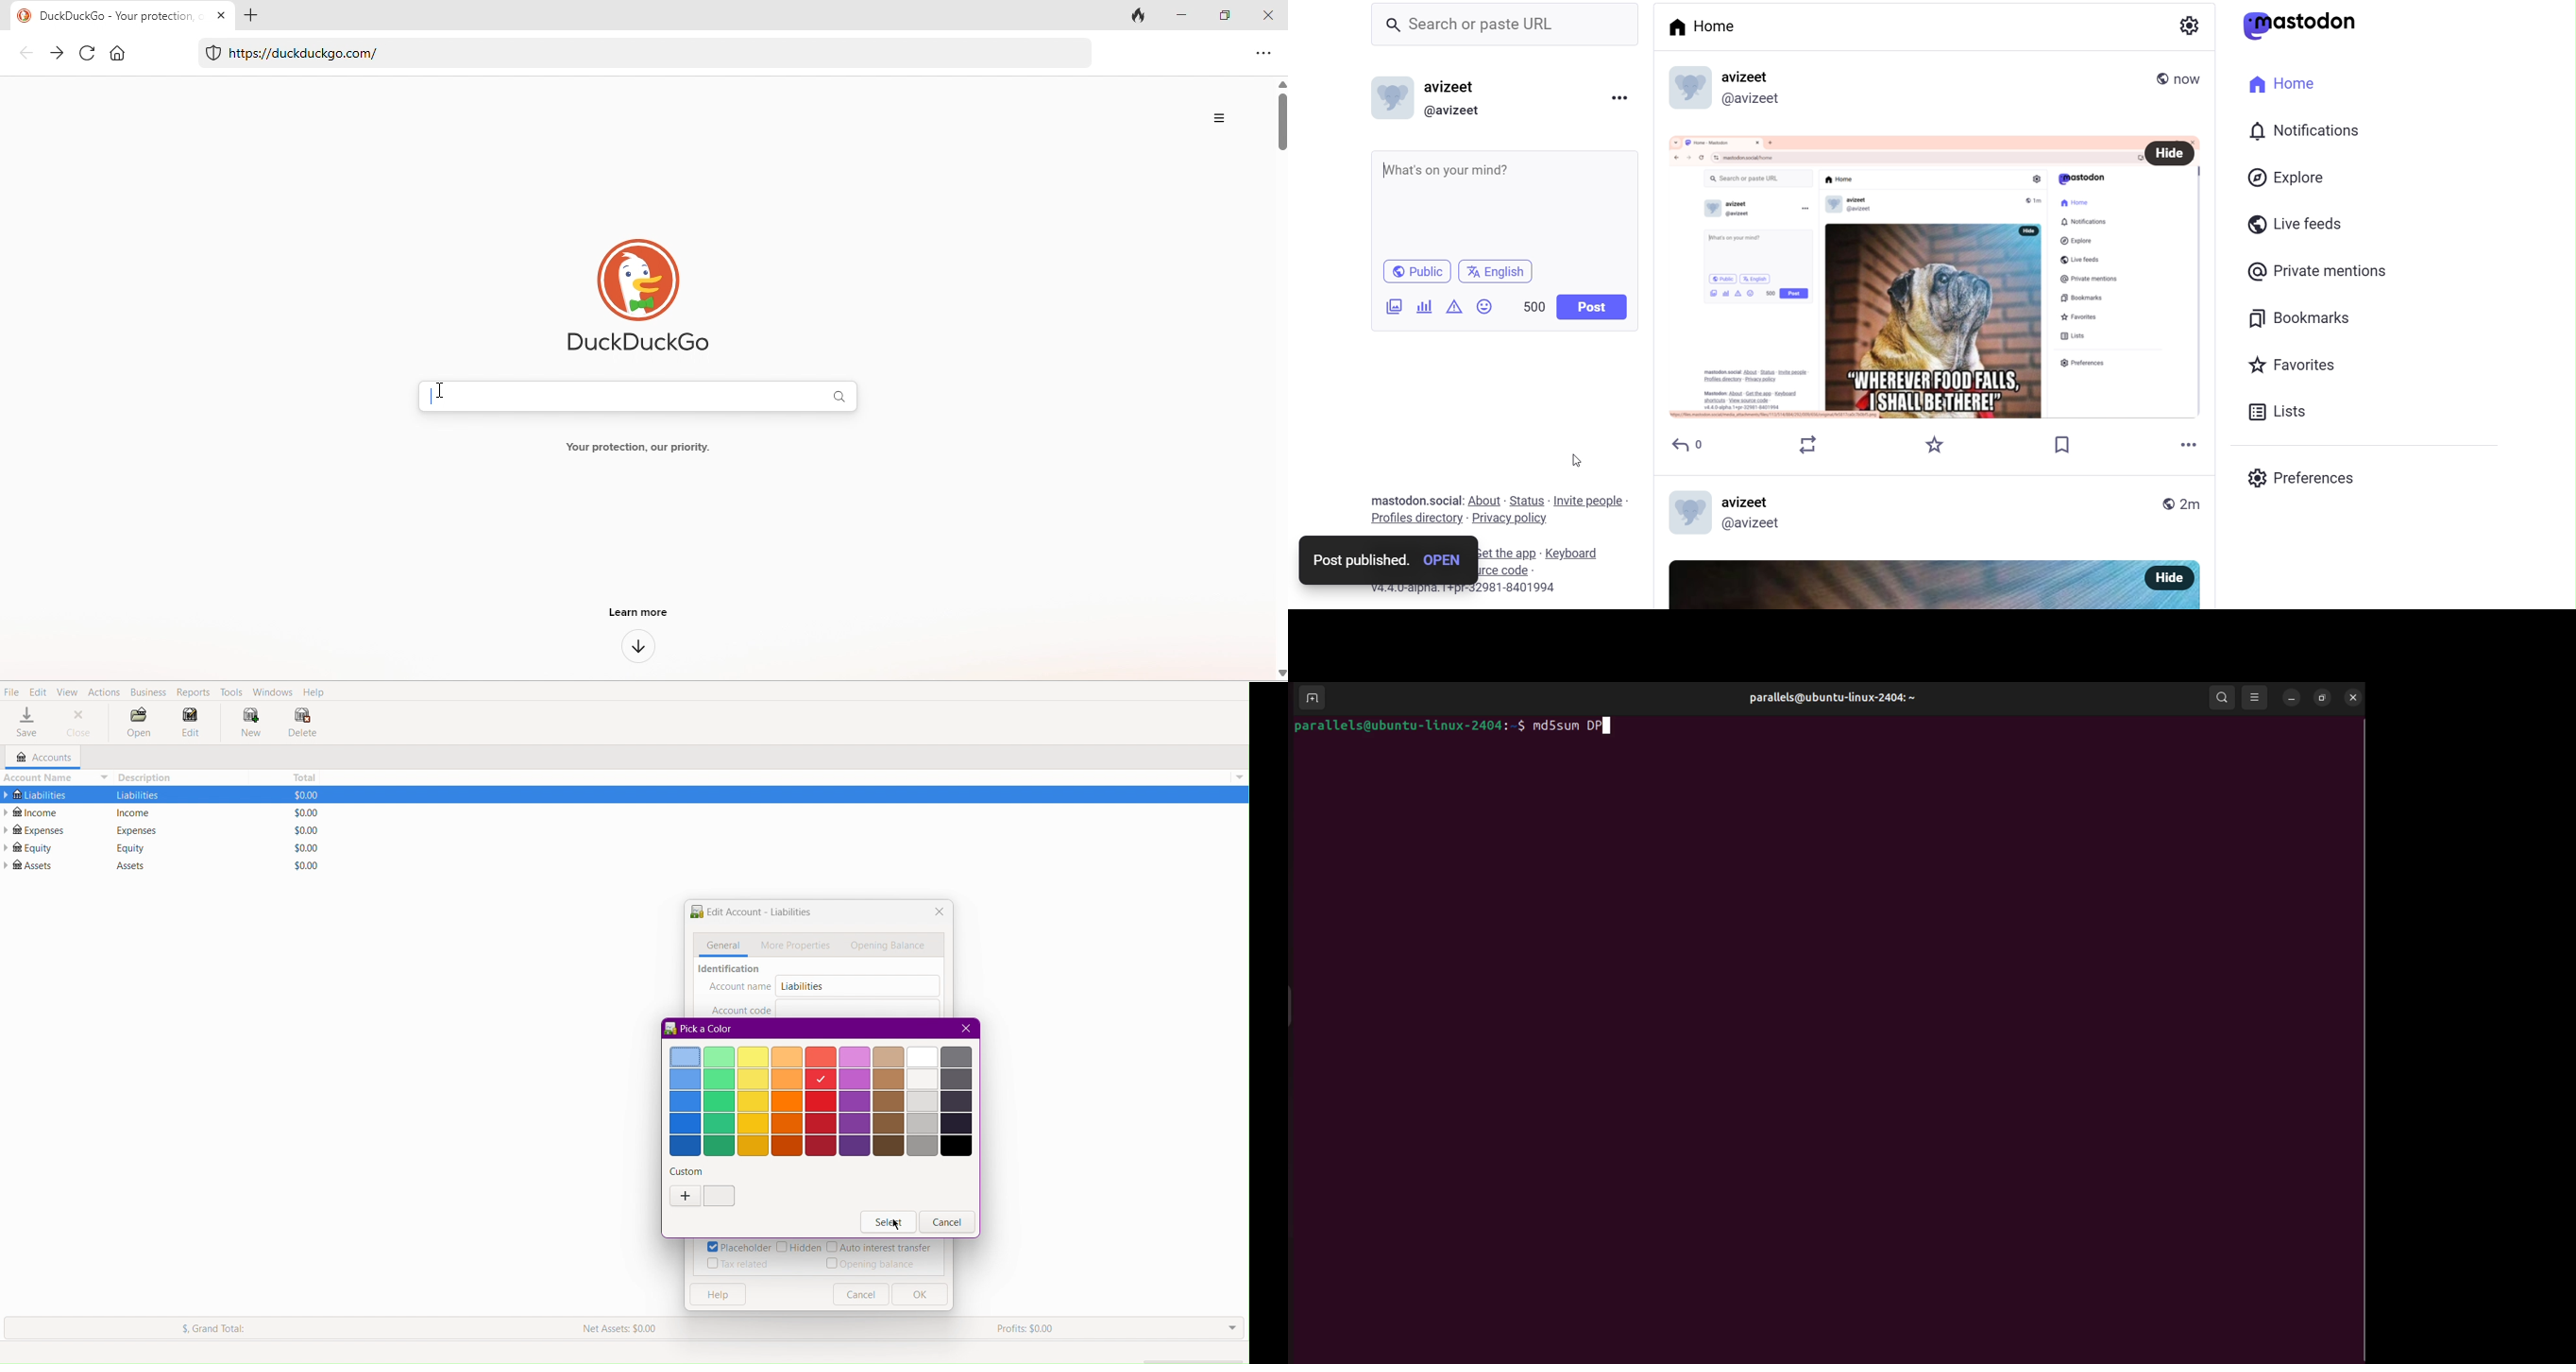  I want to click on about, so click(1485, 501).